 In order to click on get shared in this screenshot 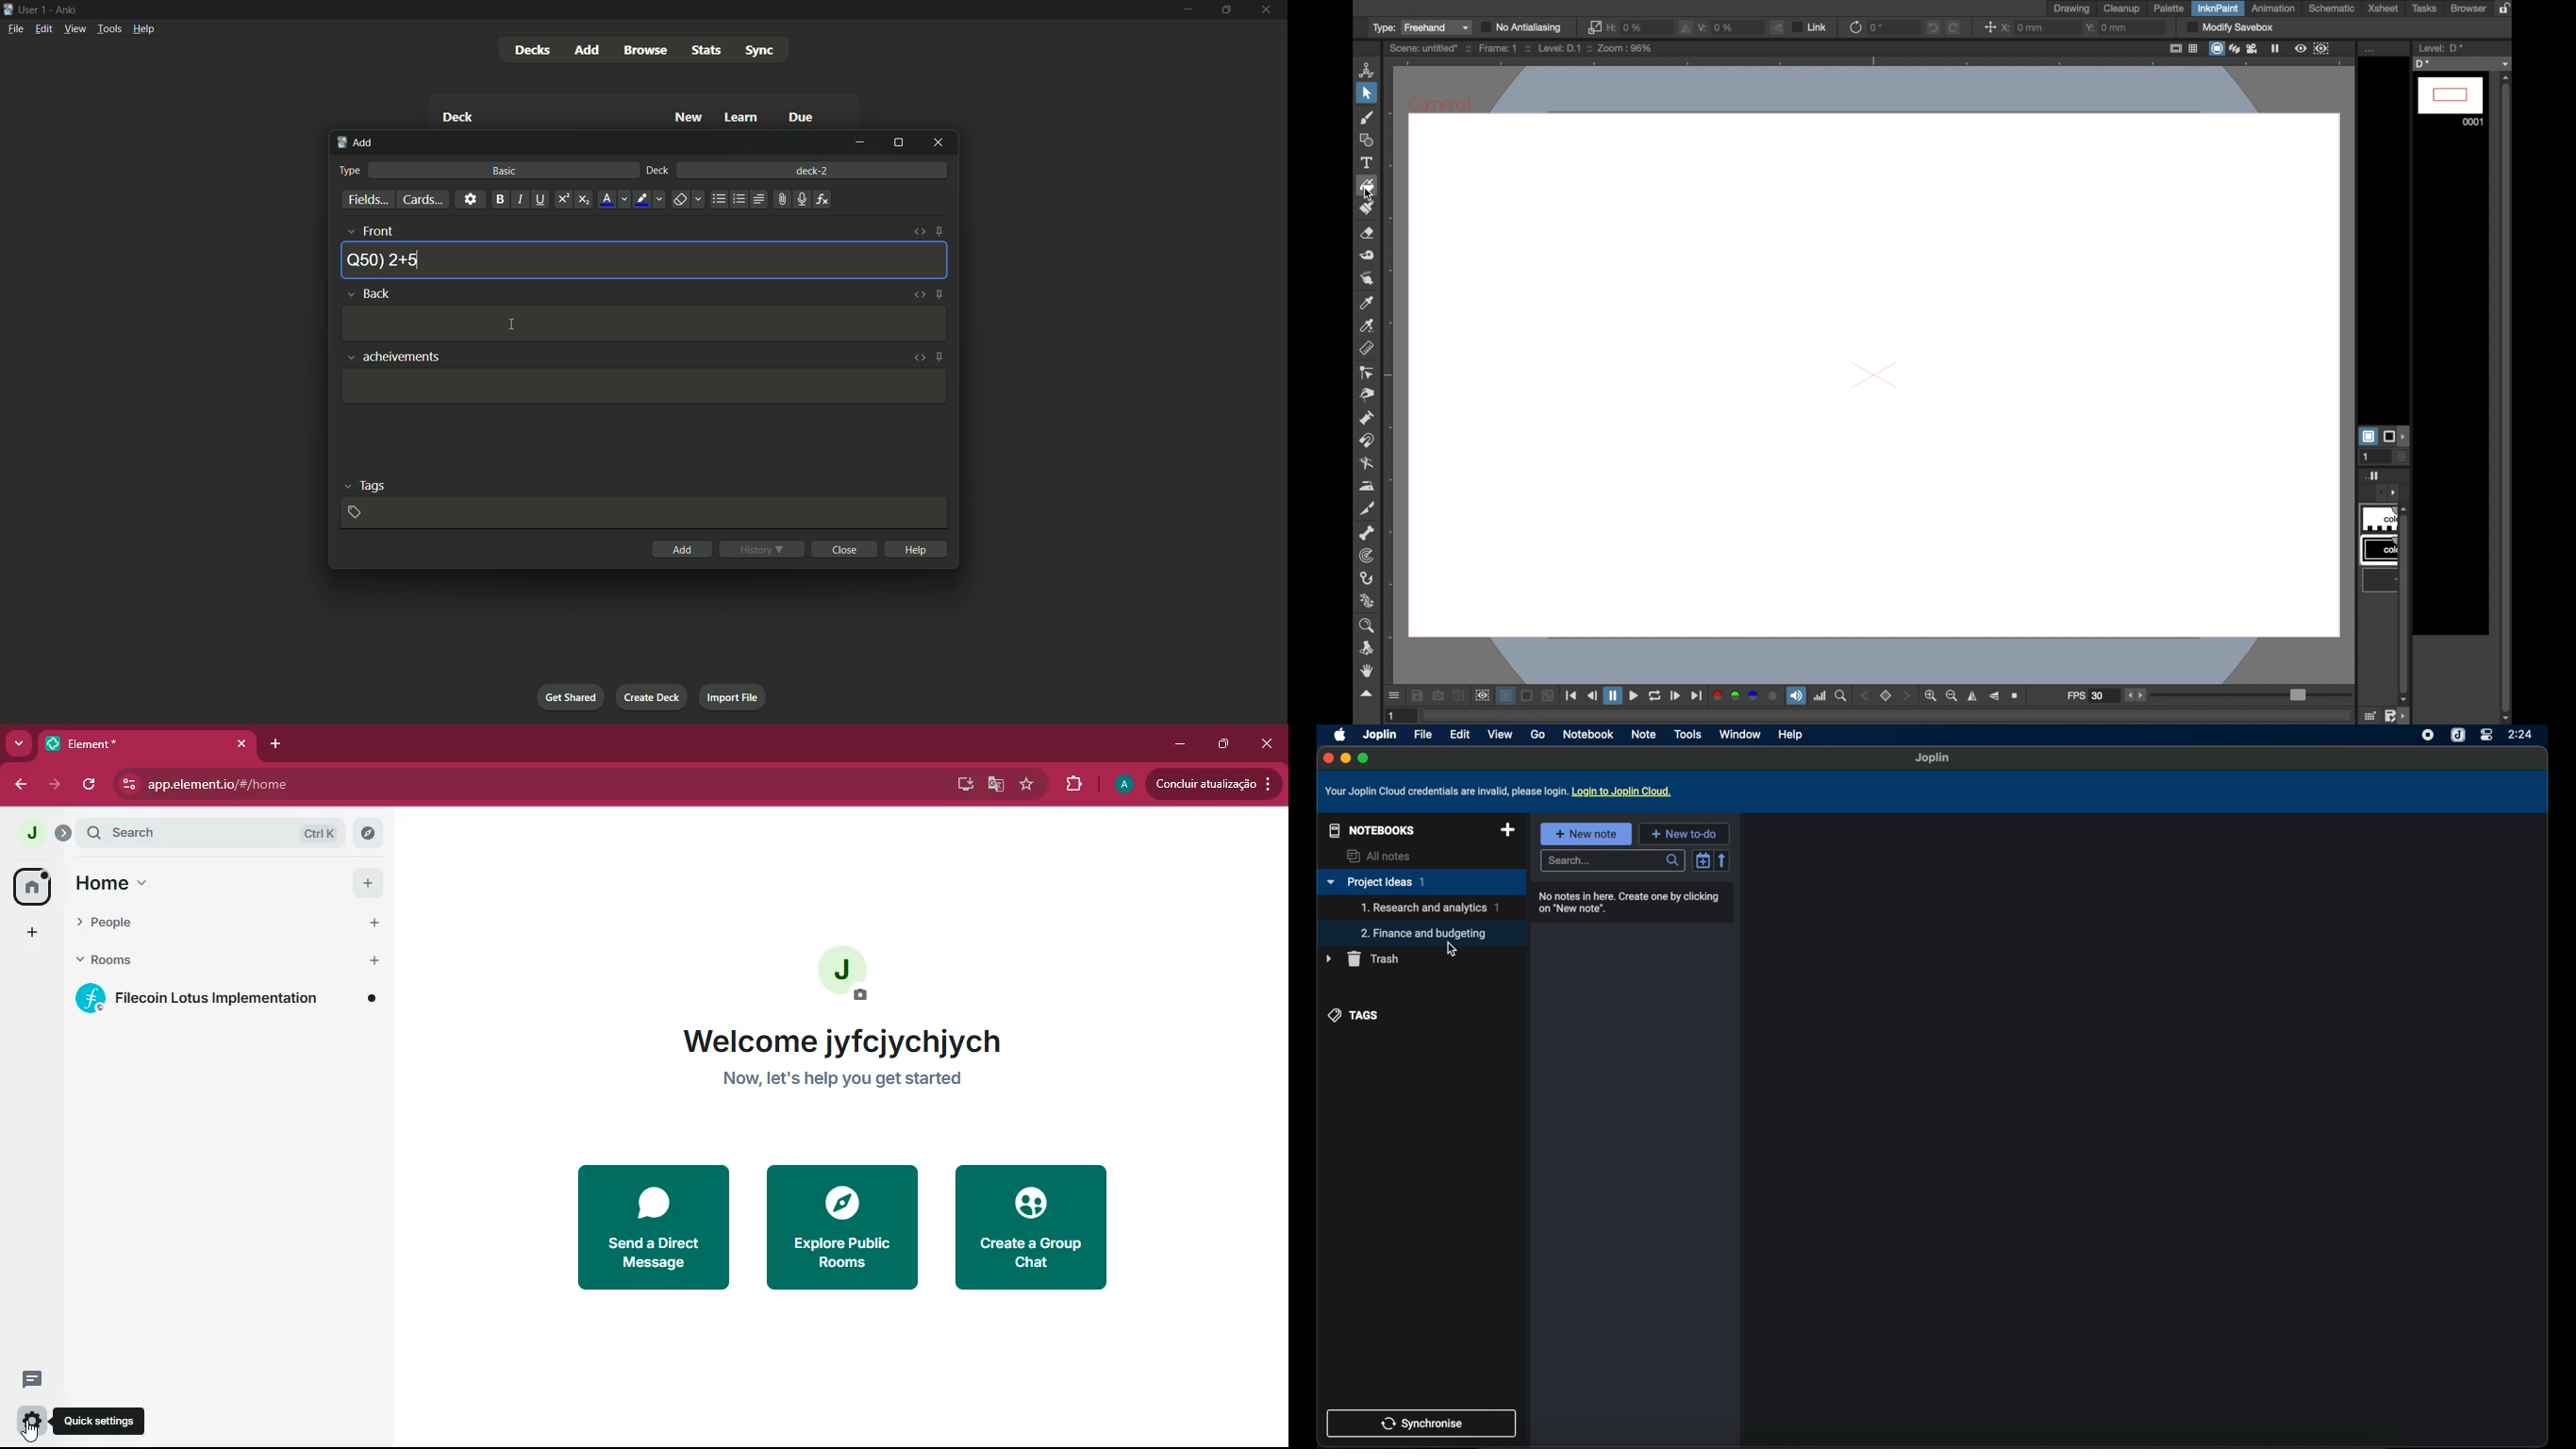, I will do `click(571, 698)`.